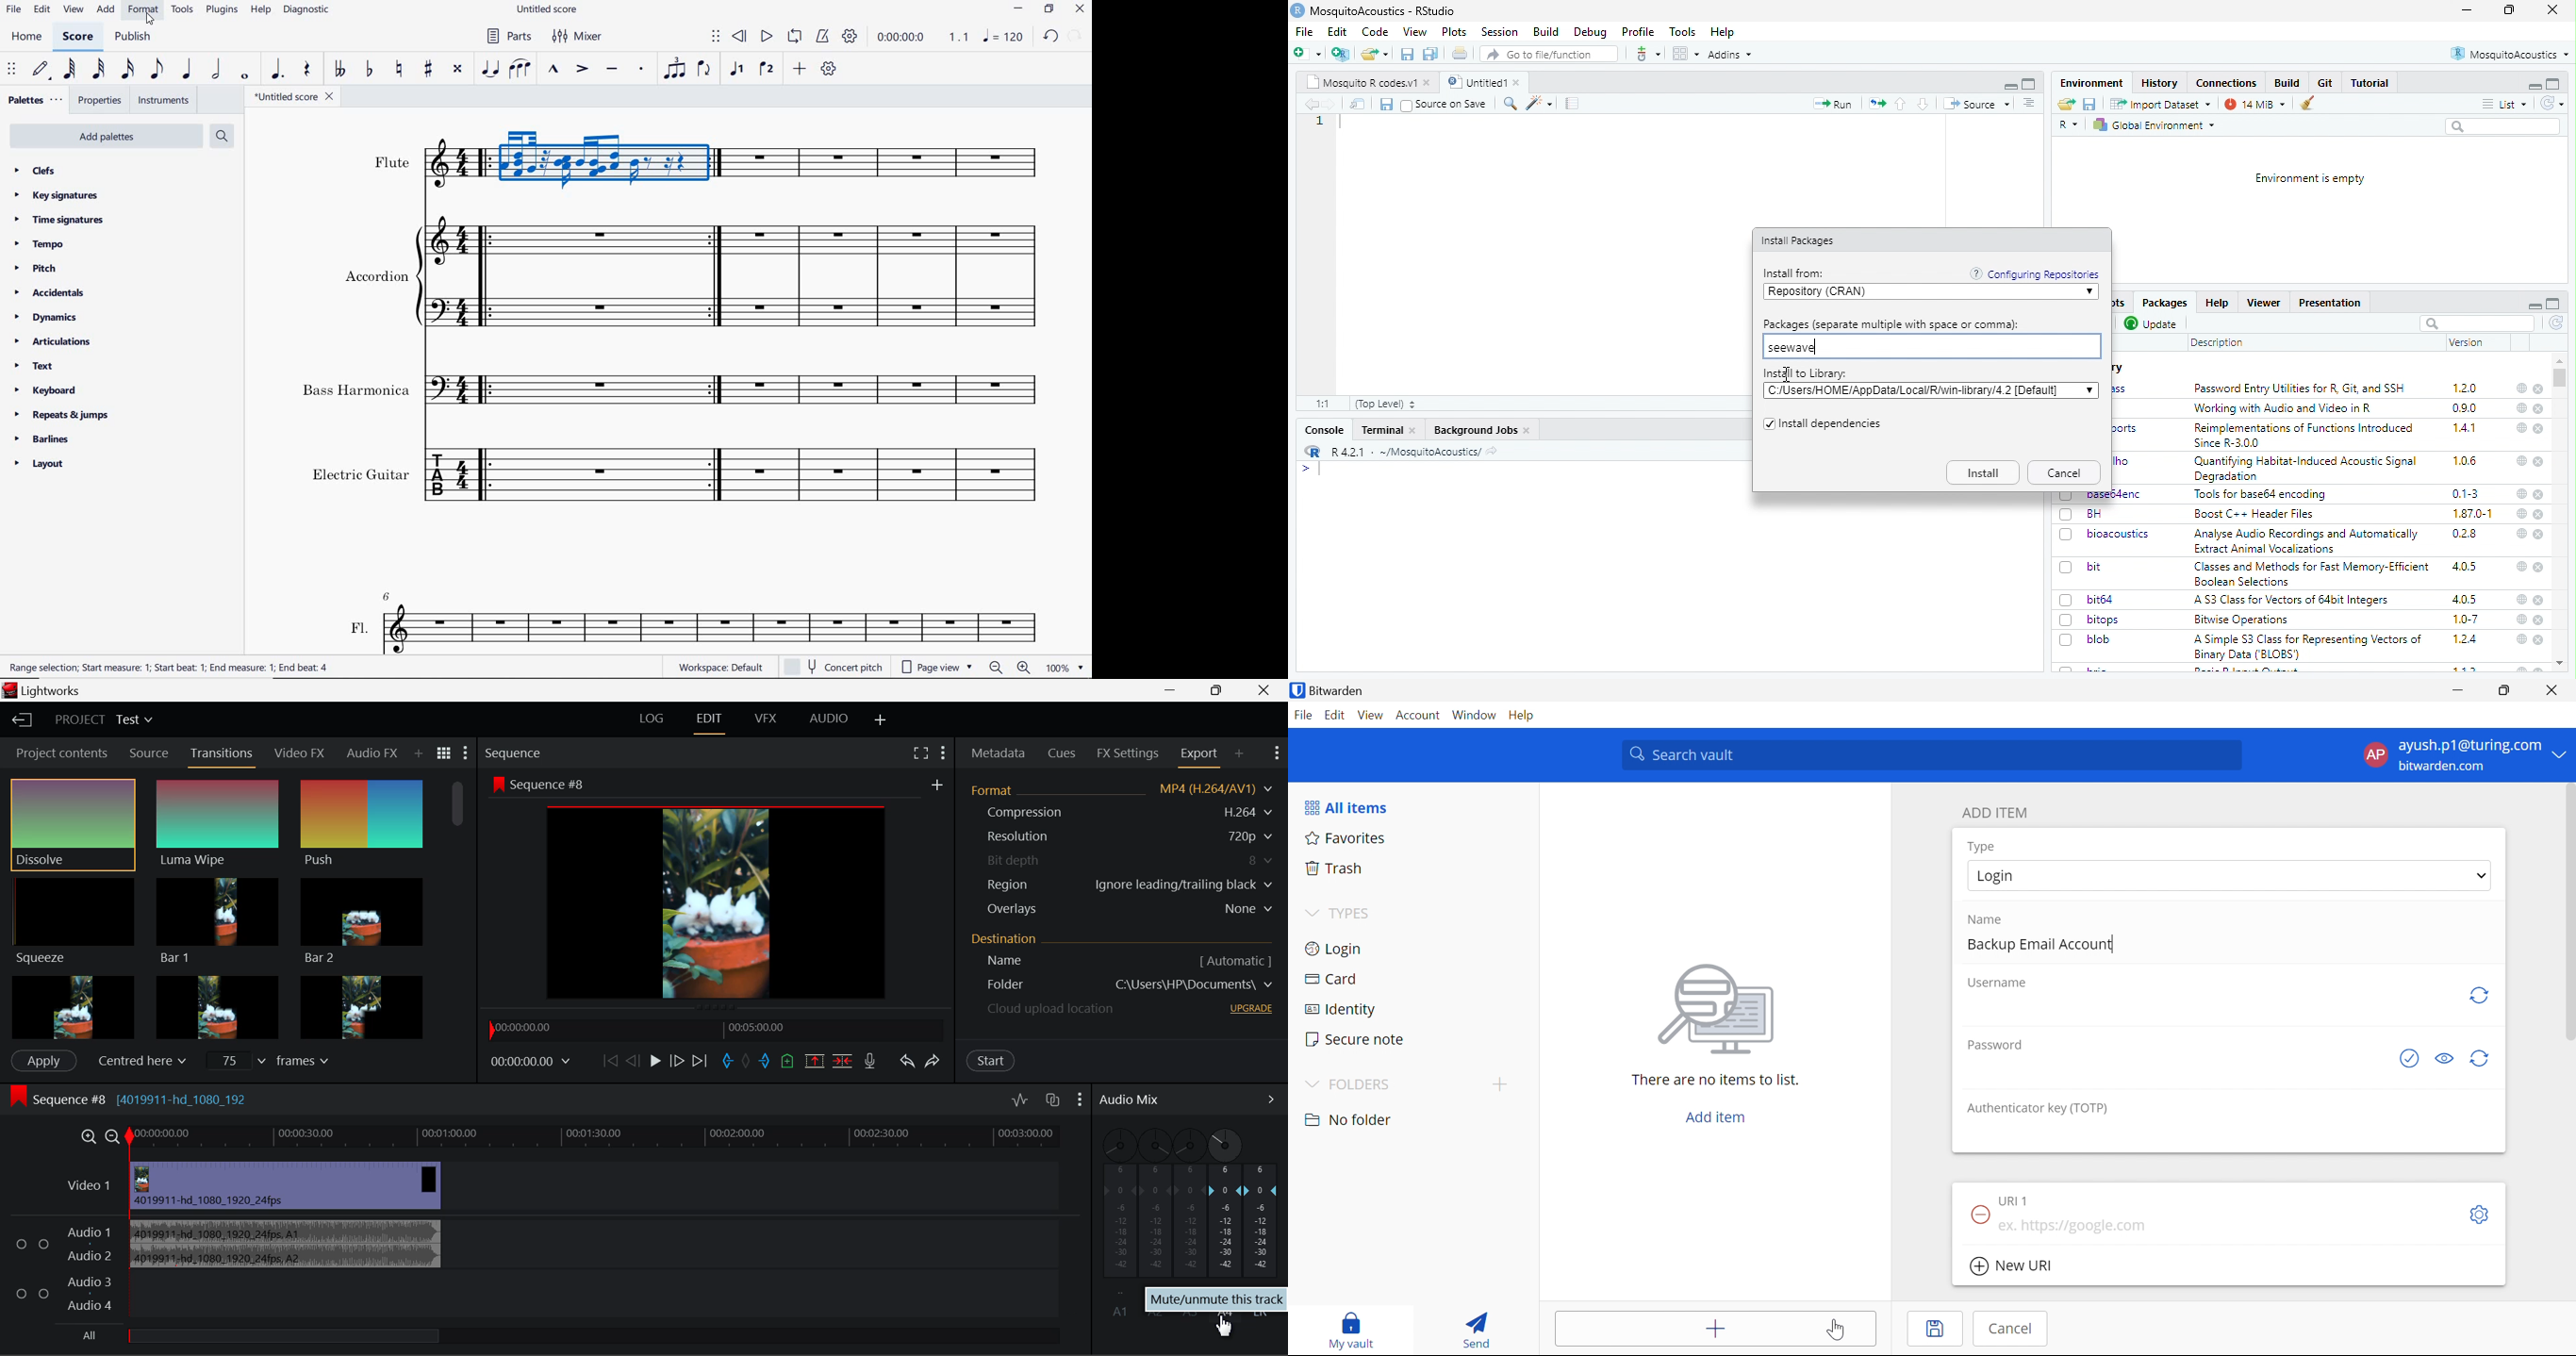 This screenshot has height=1372, width=2576. Describe the element at coordinates (2539, 463) in the screenshot. I see `close` at that location.